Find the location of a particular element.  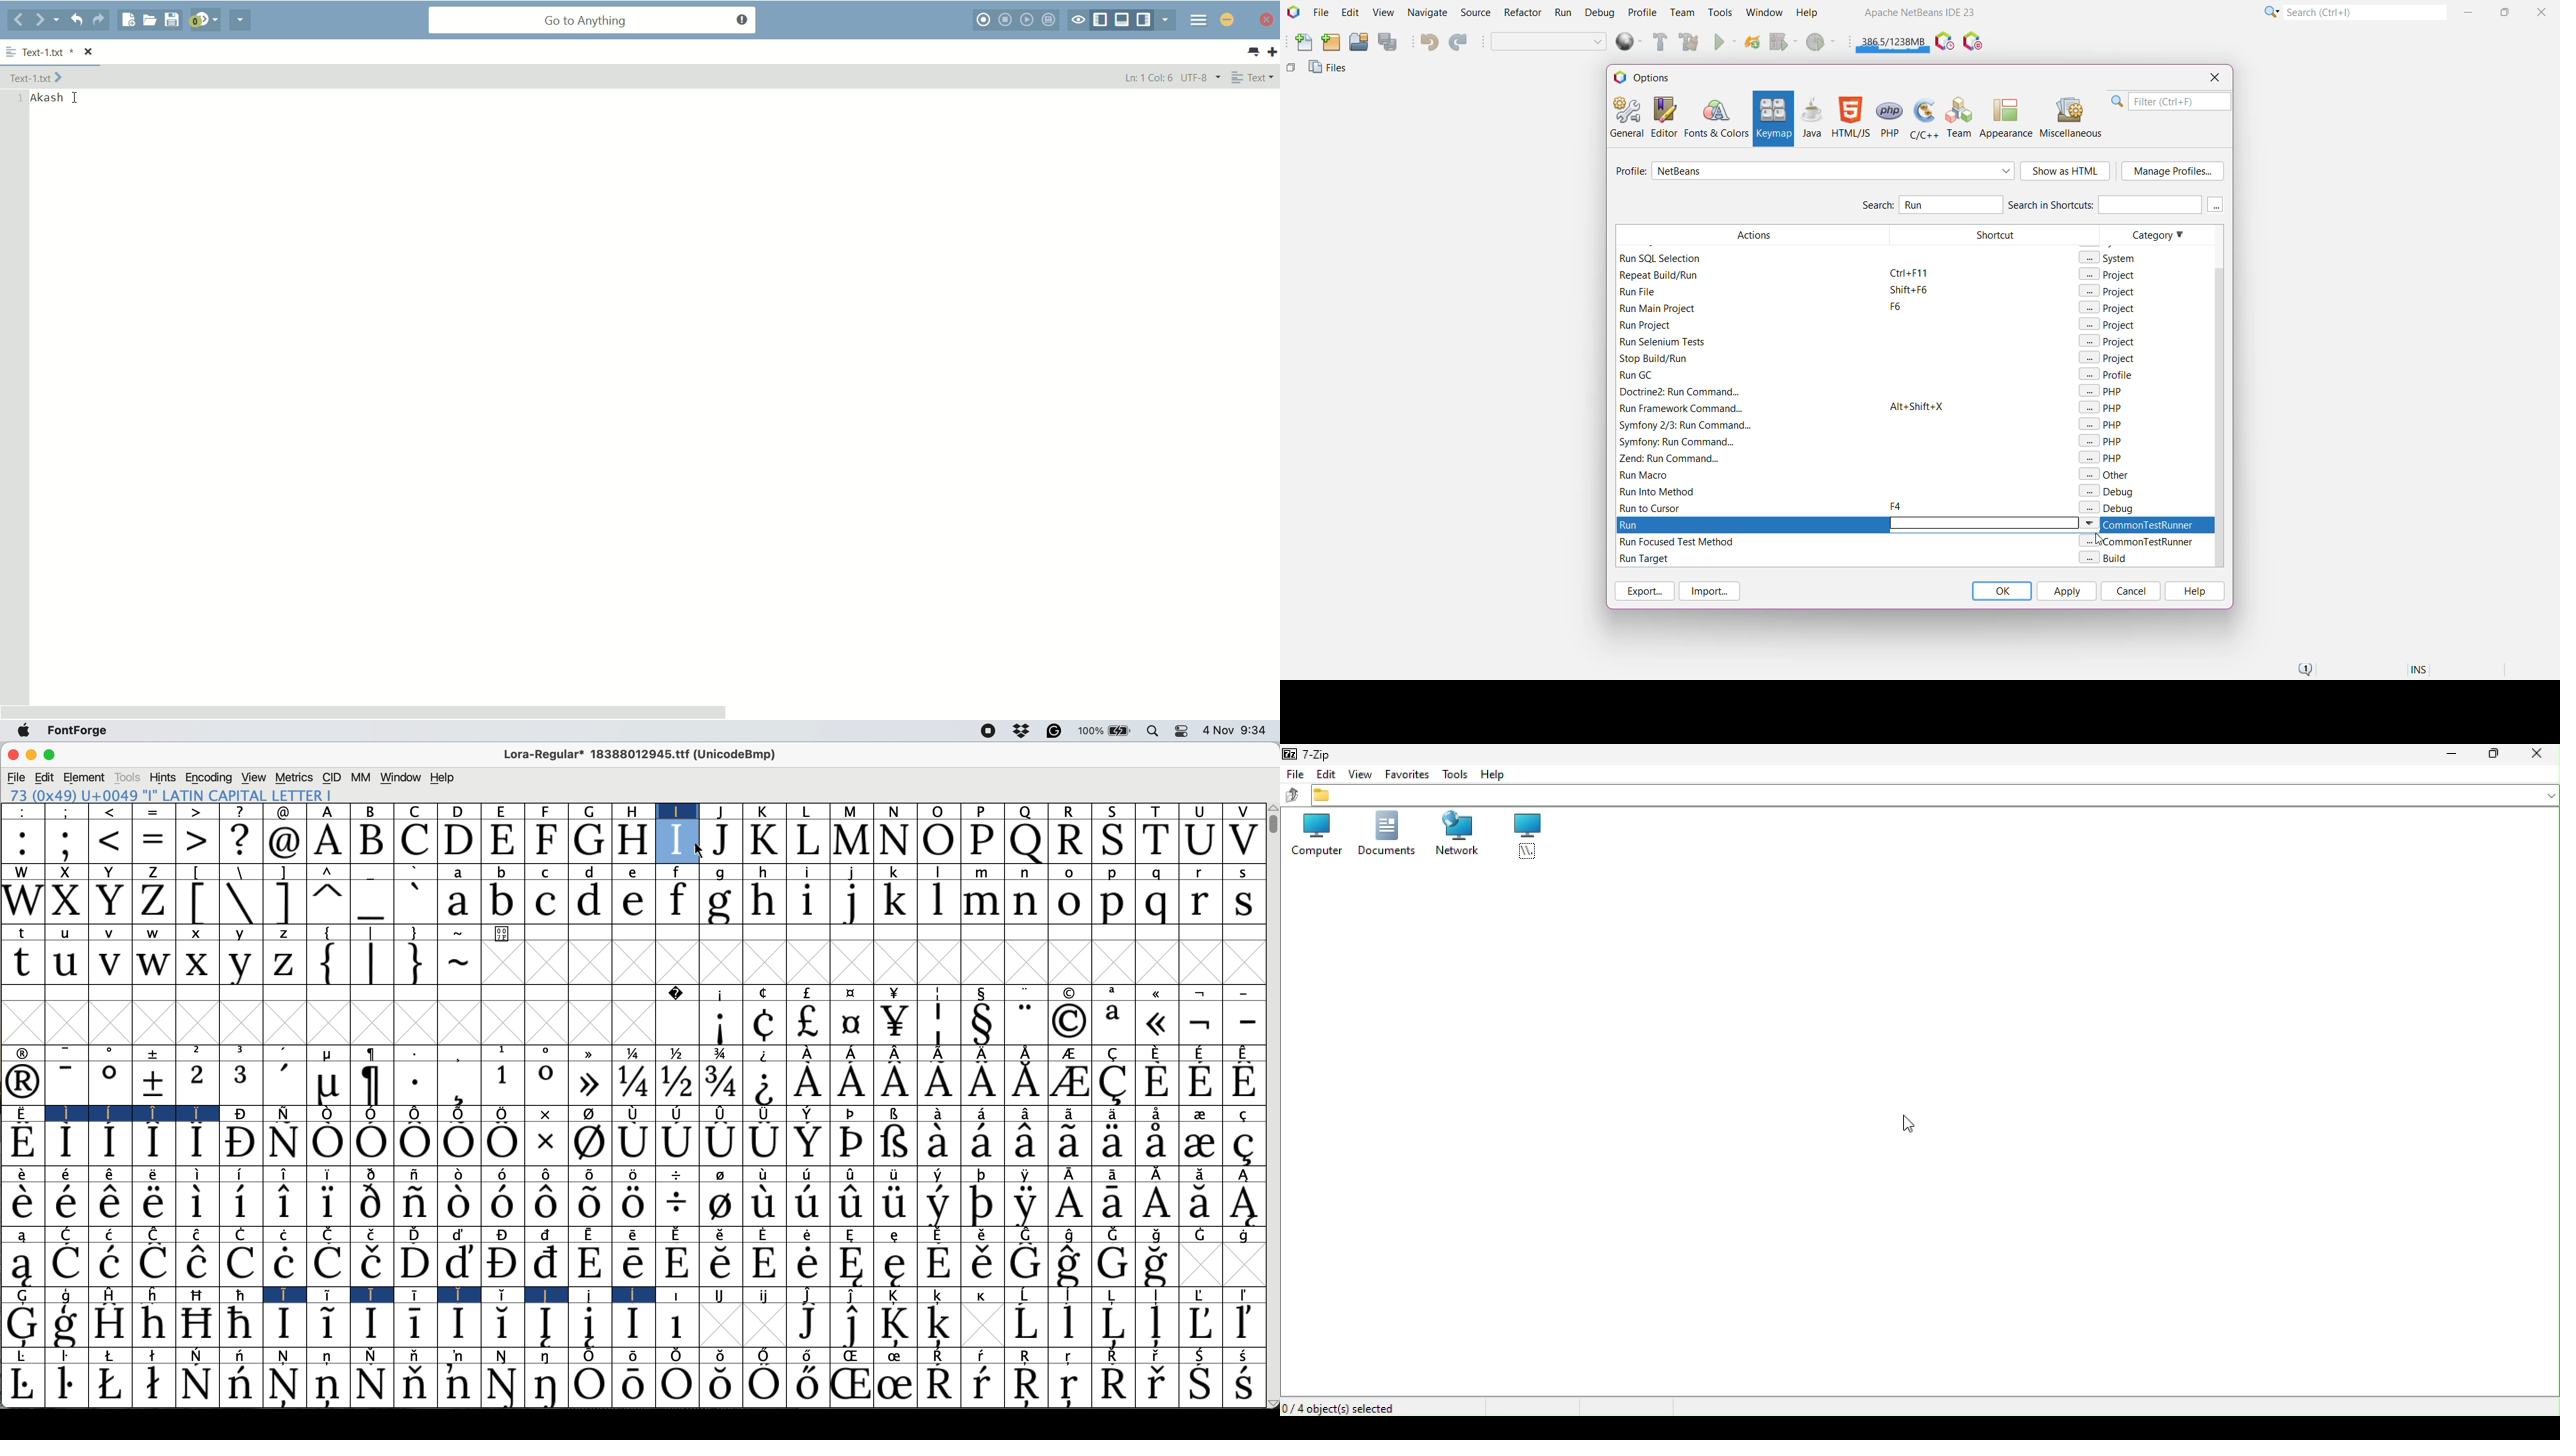

Symbol is located at coordinates (196, 1324).